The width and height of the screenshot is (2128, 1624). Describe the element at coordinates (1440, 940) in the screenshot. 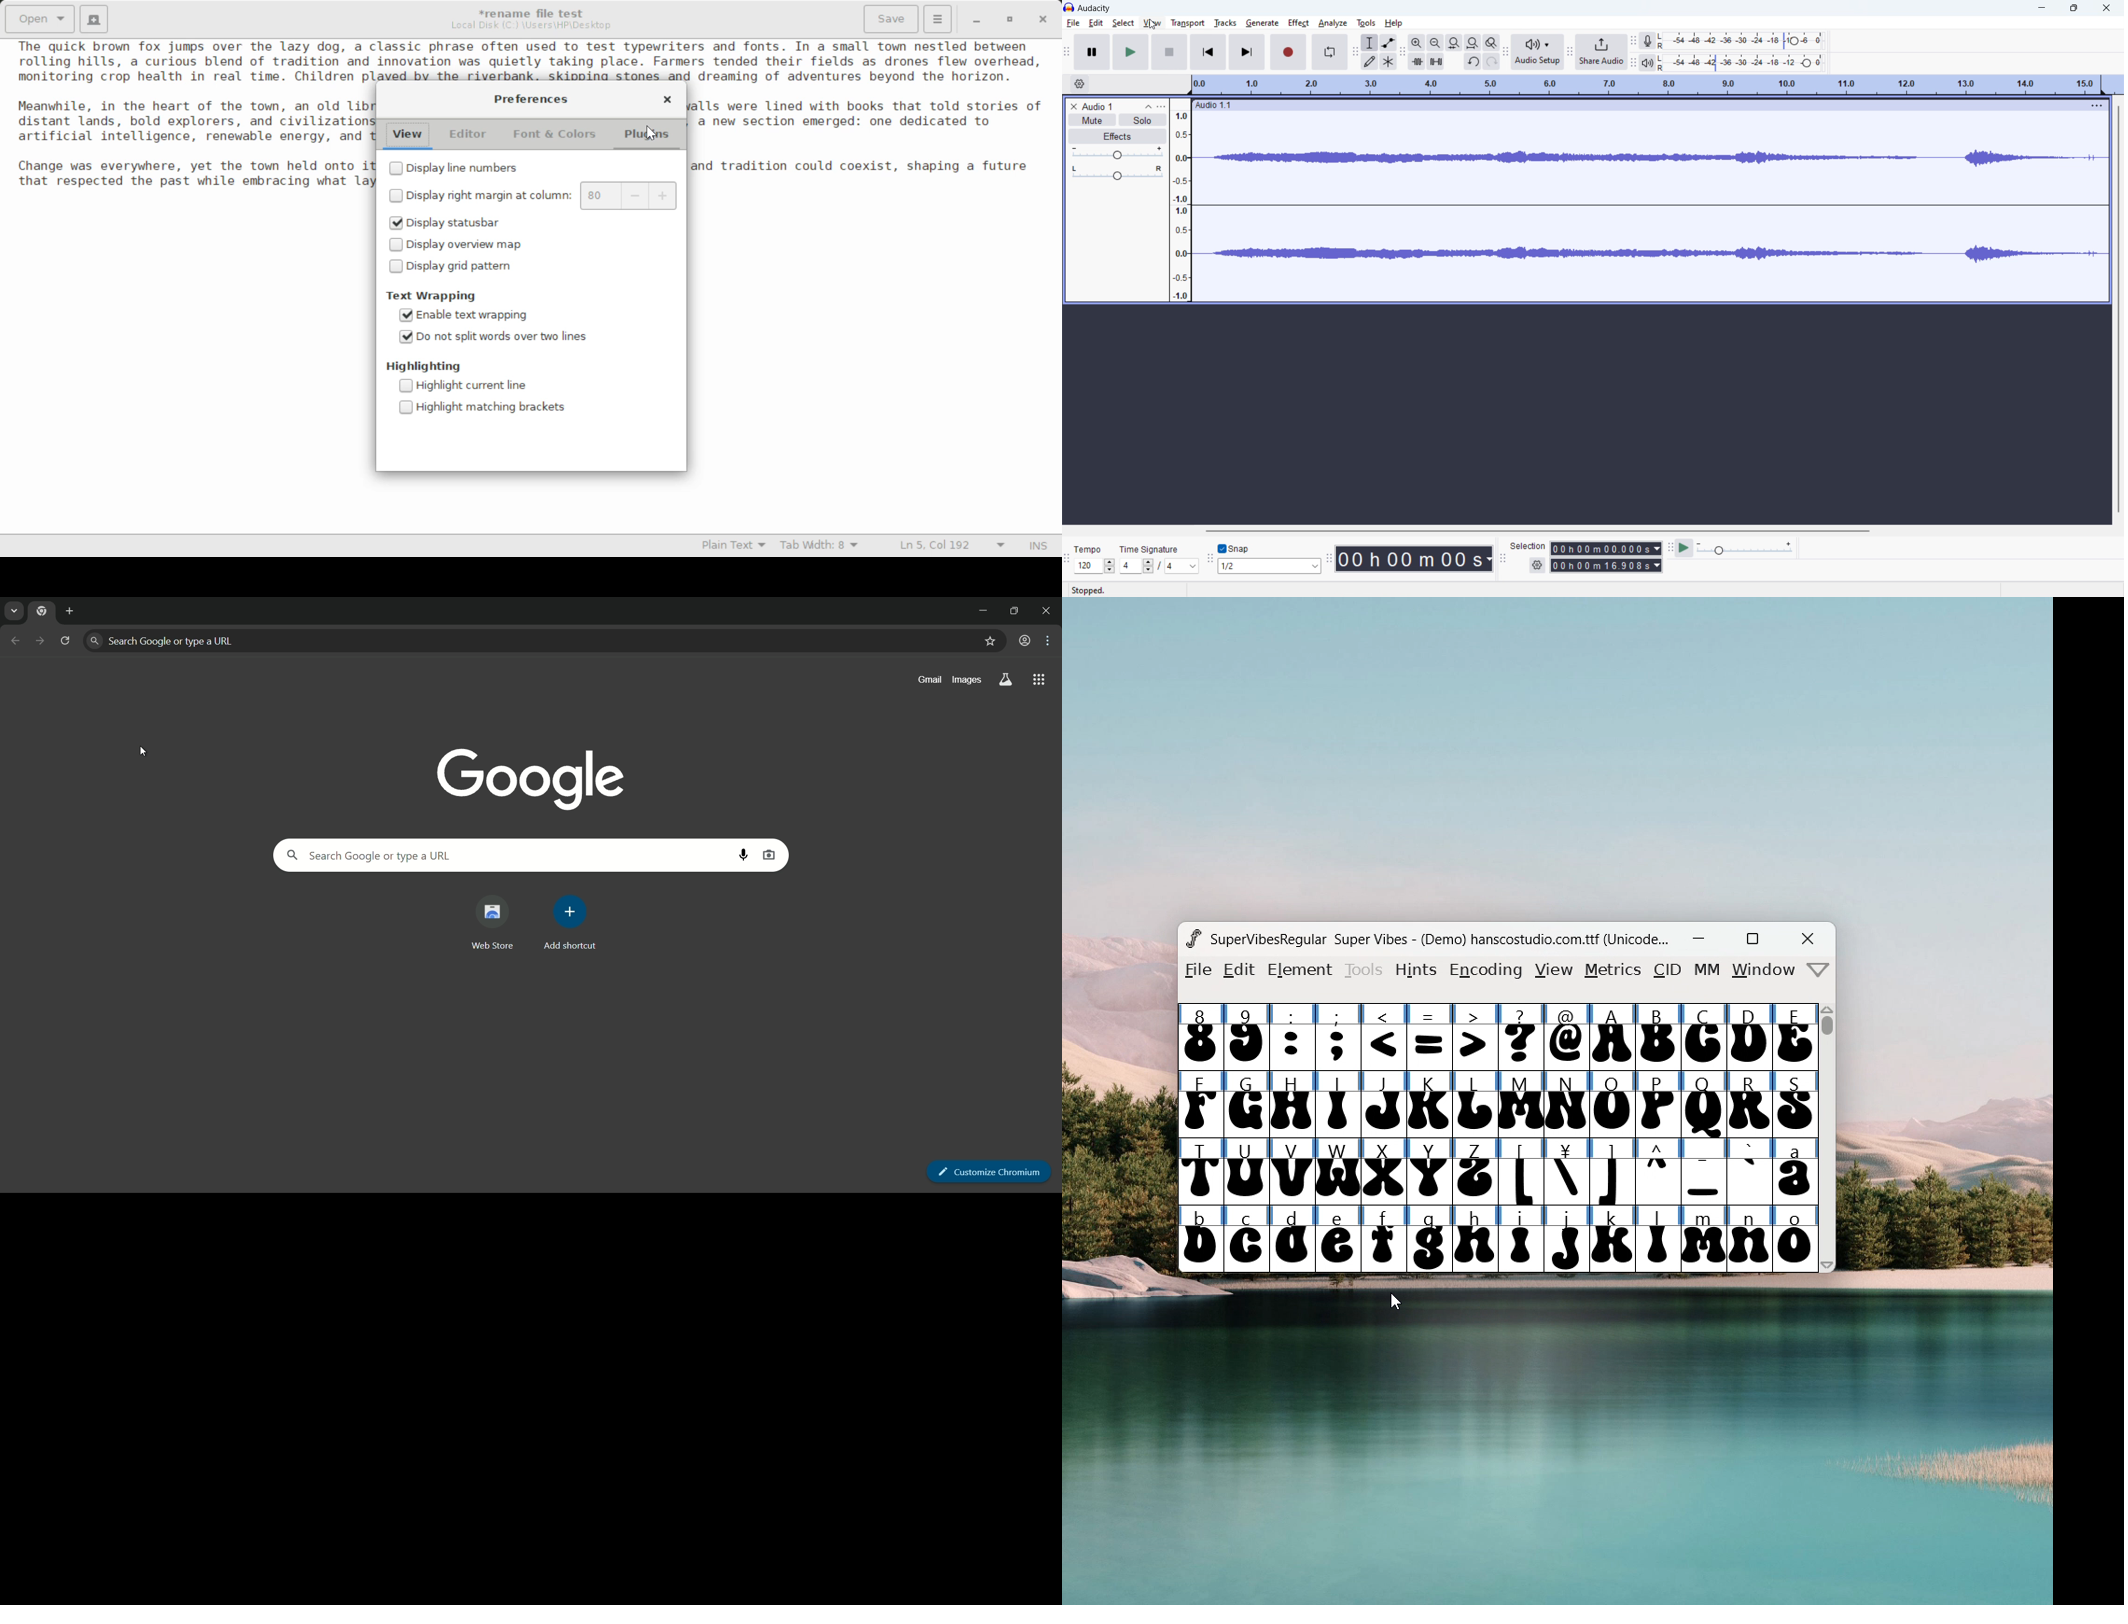

I see `Super Vibes - (Demo) hanscostudio.com.ttf` at that location.